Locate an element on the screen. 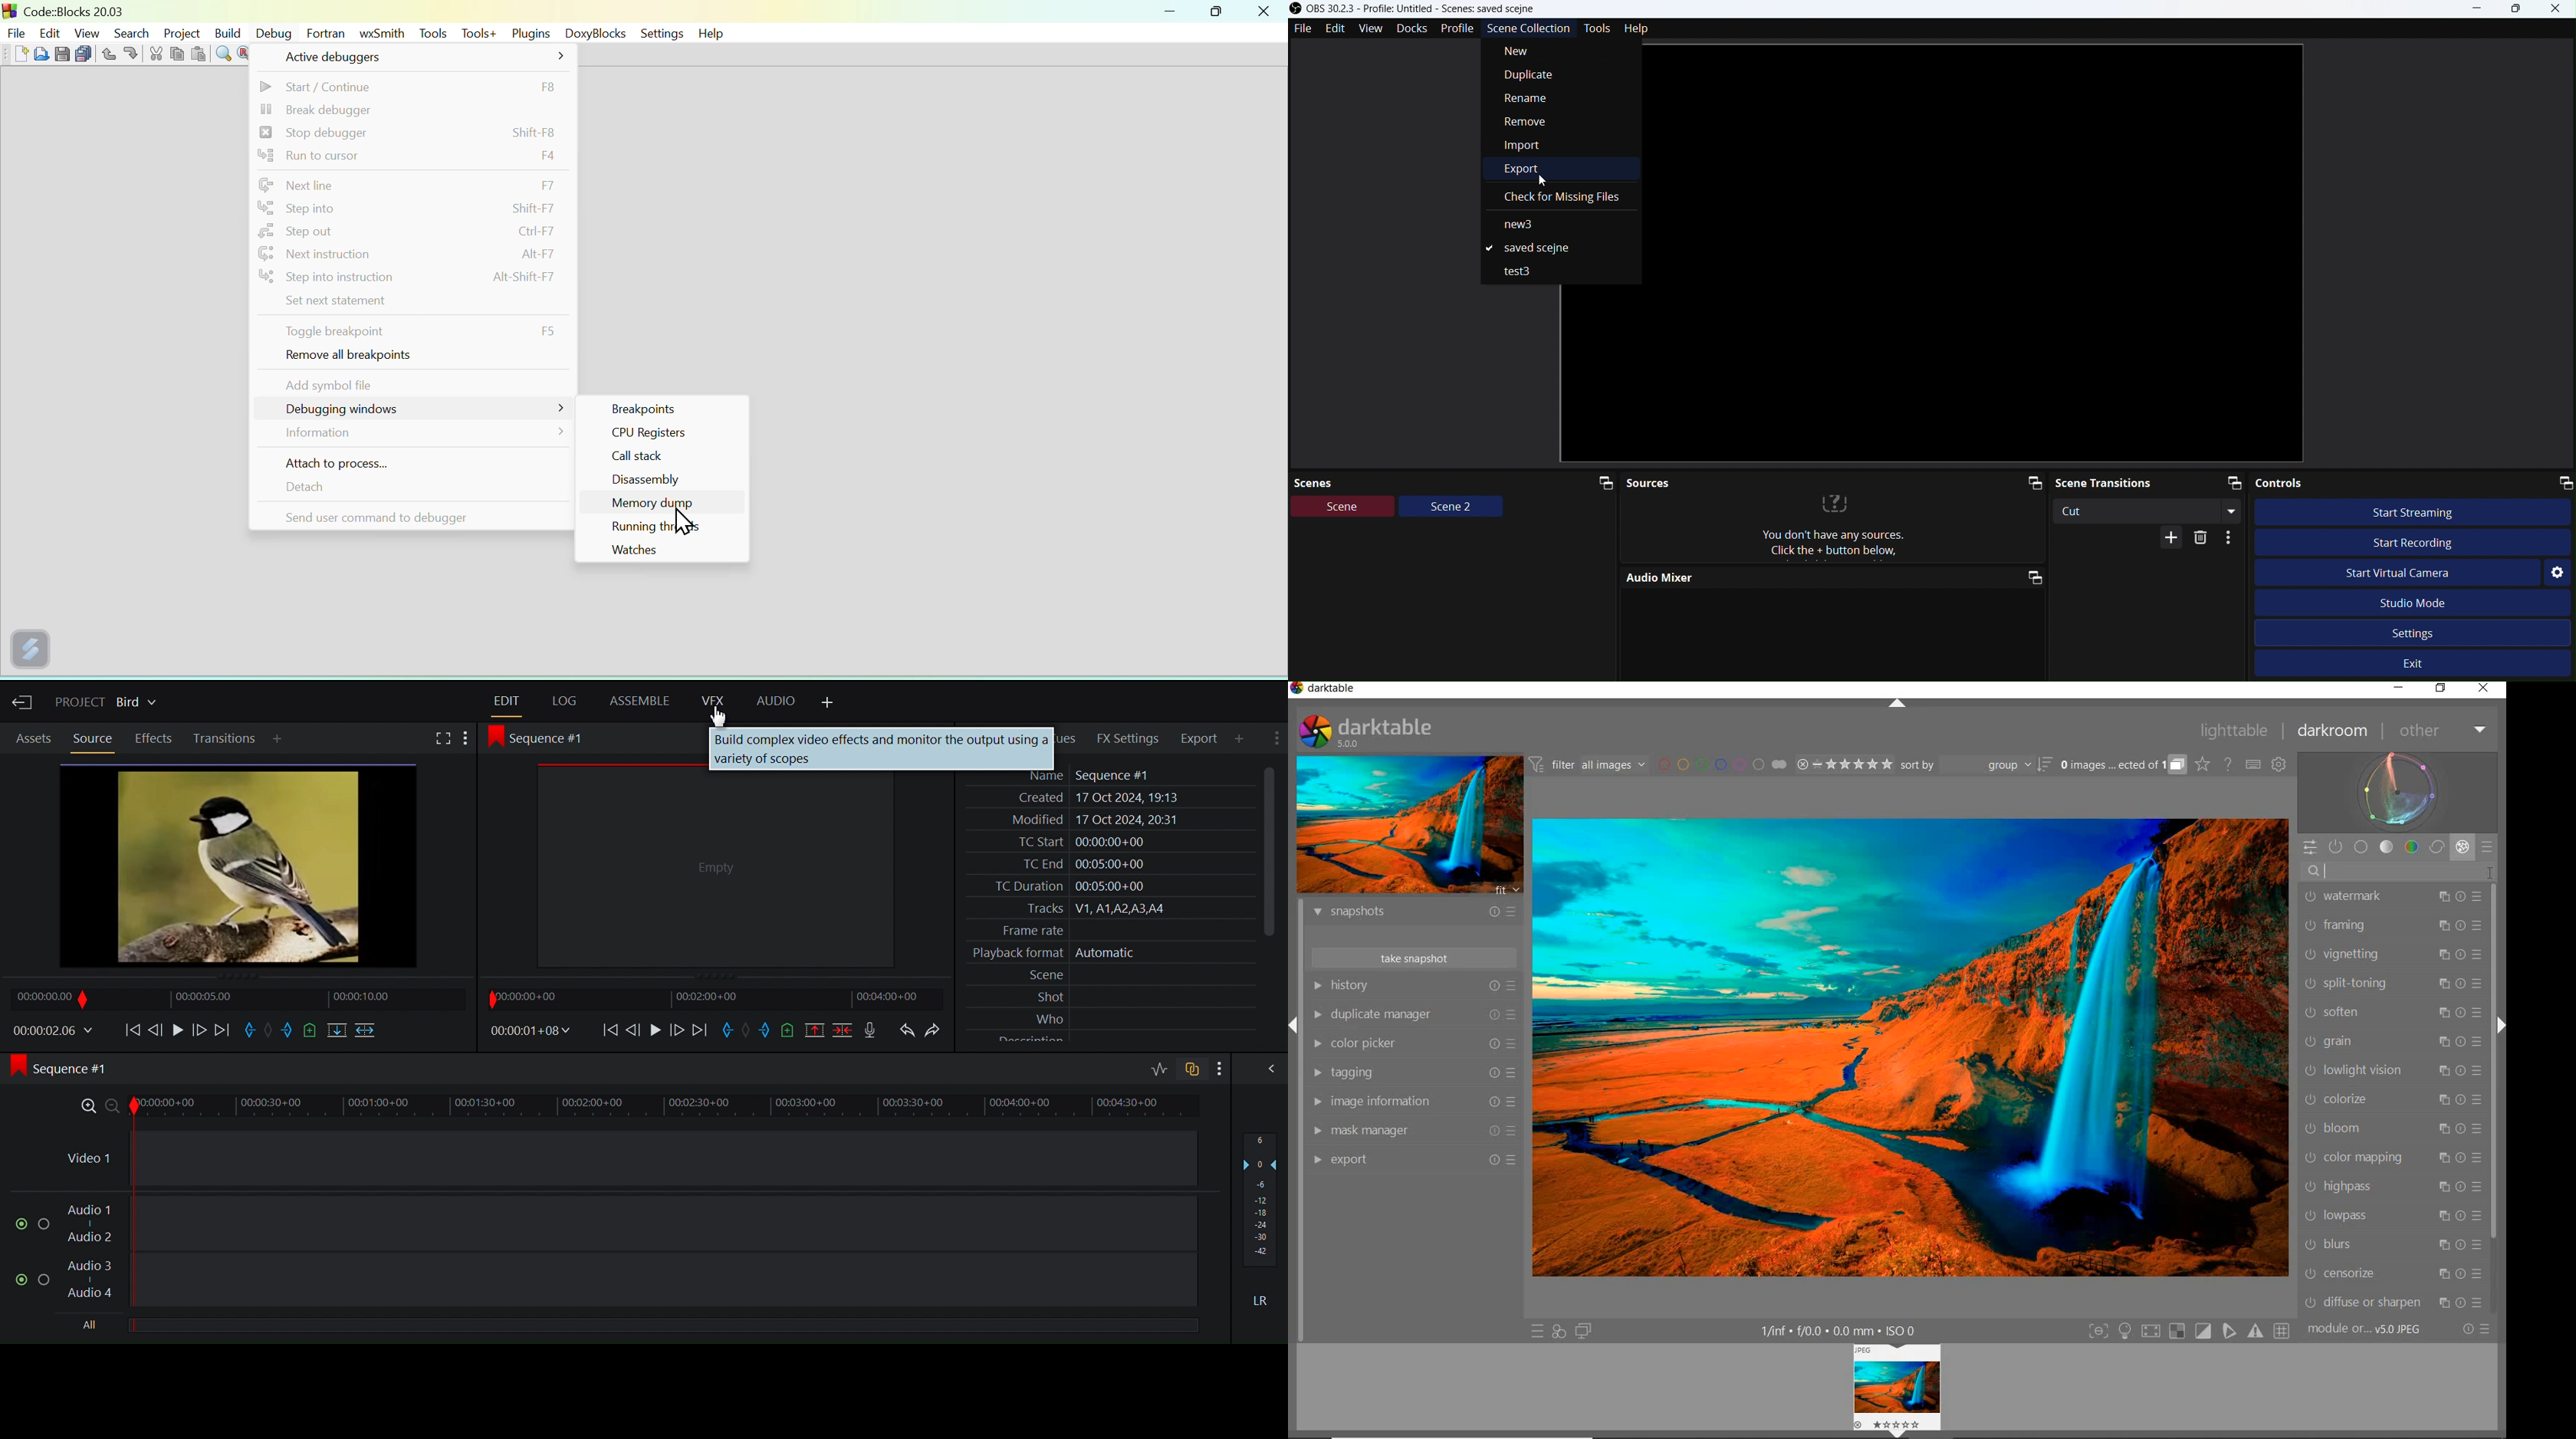  replace is located at coordinates (244, 54).